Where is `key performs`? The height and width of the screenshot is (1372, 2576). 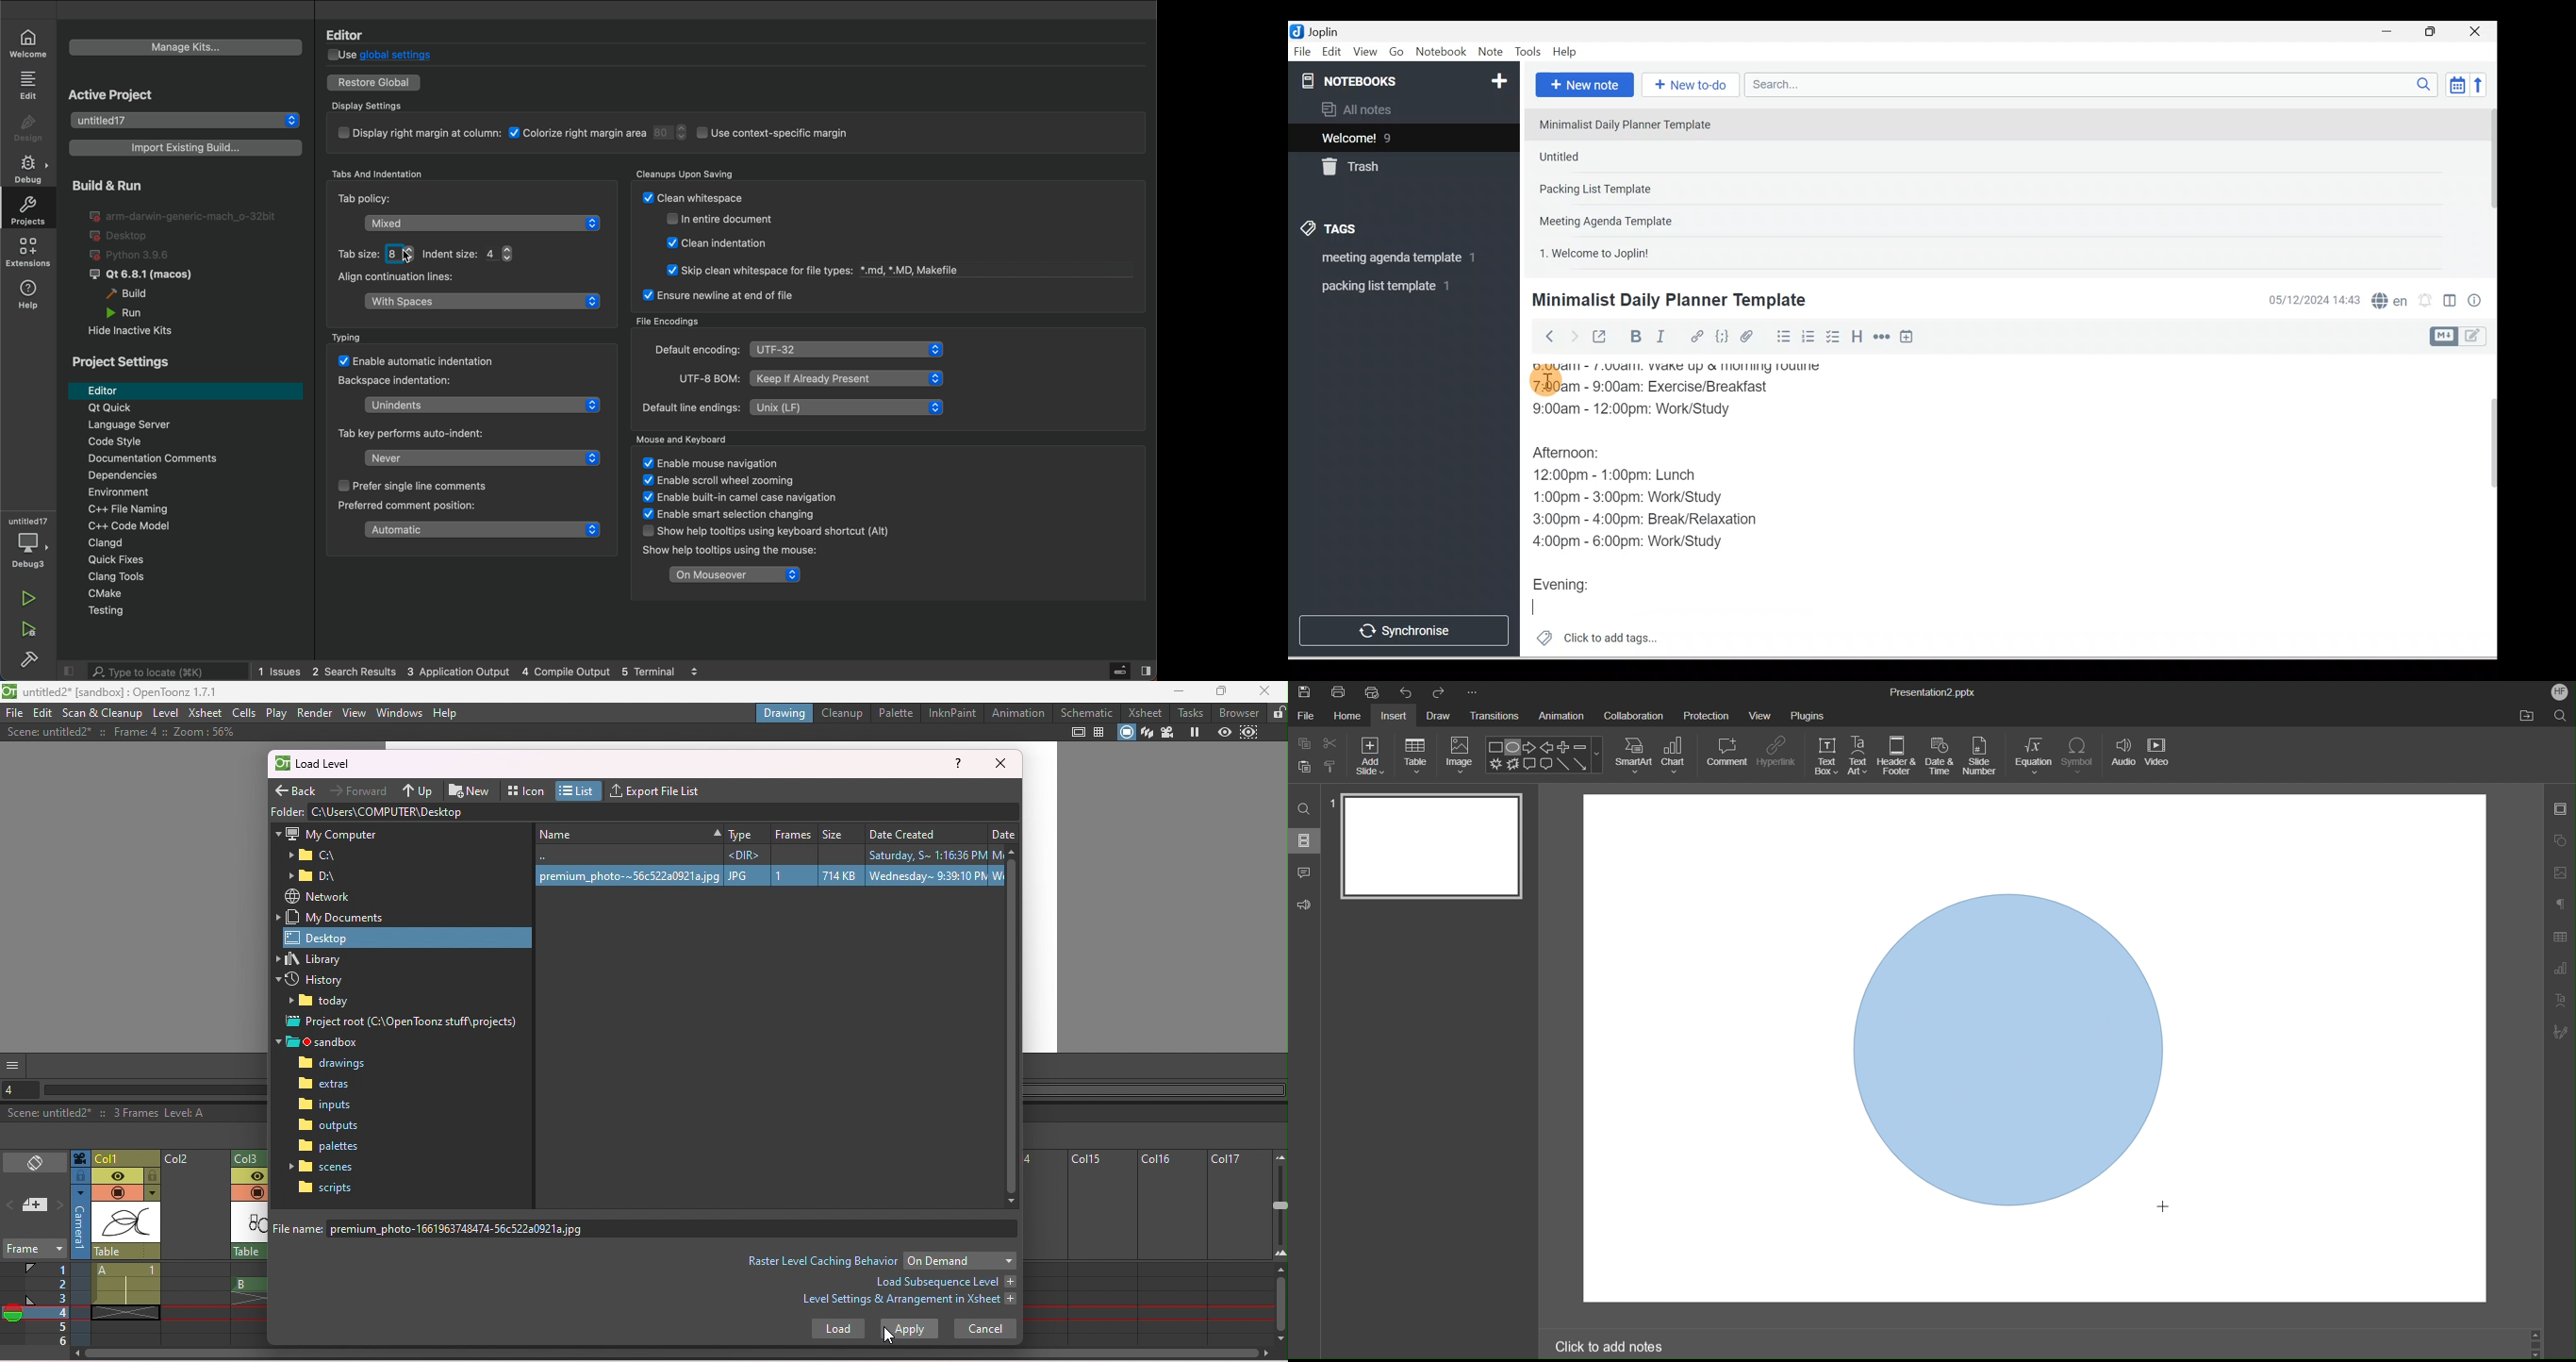
key performs is located at coordinates (420, 433).